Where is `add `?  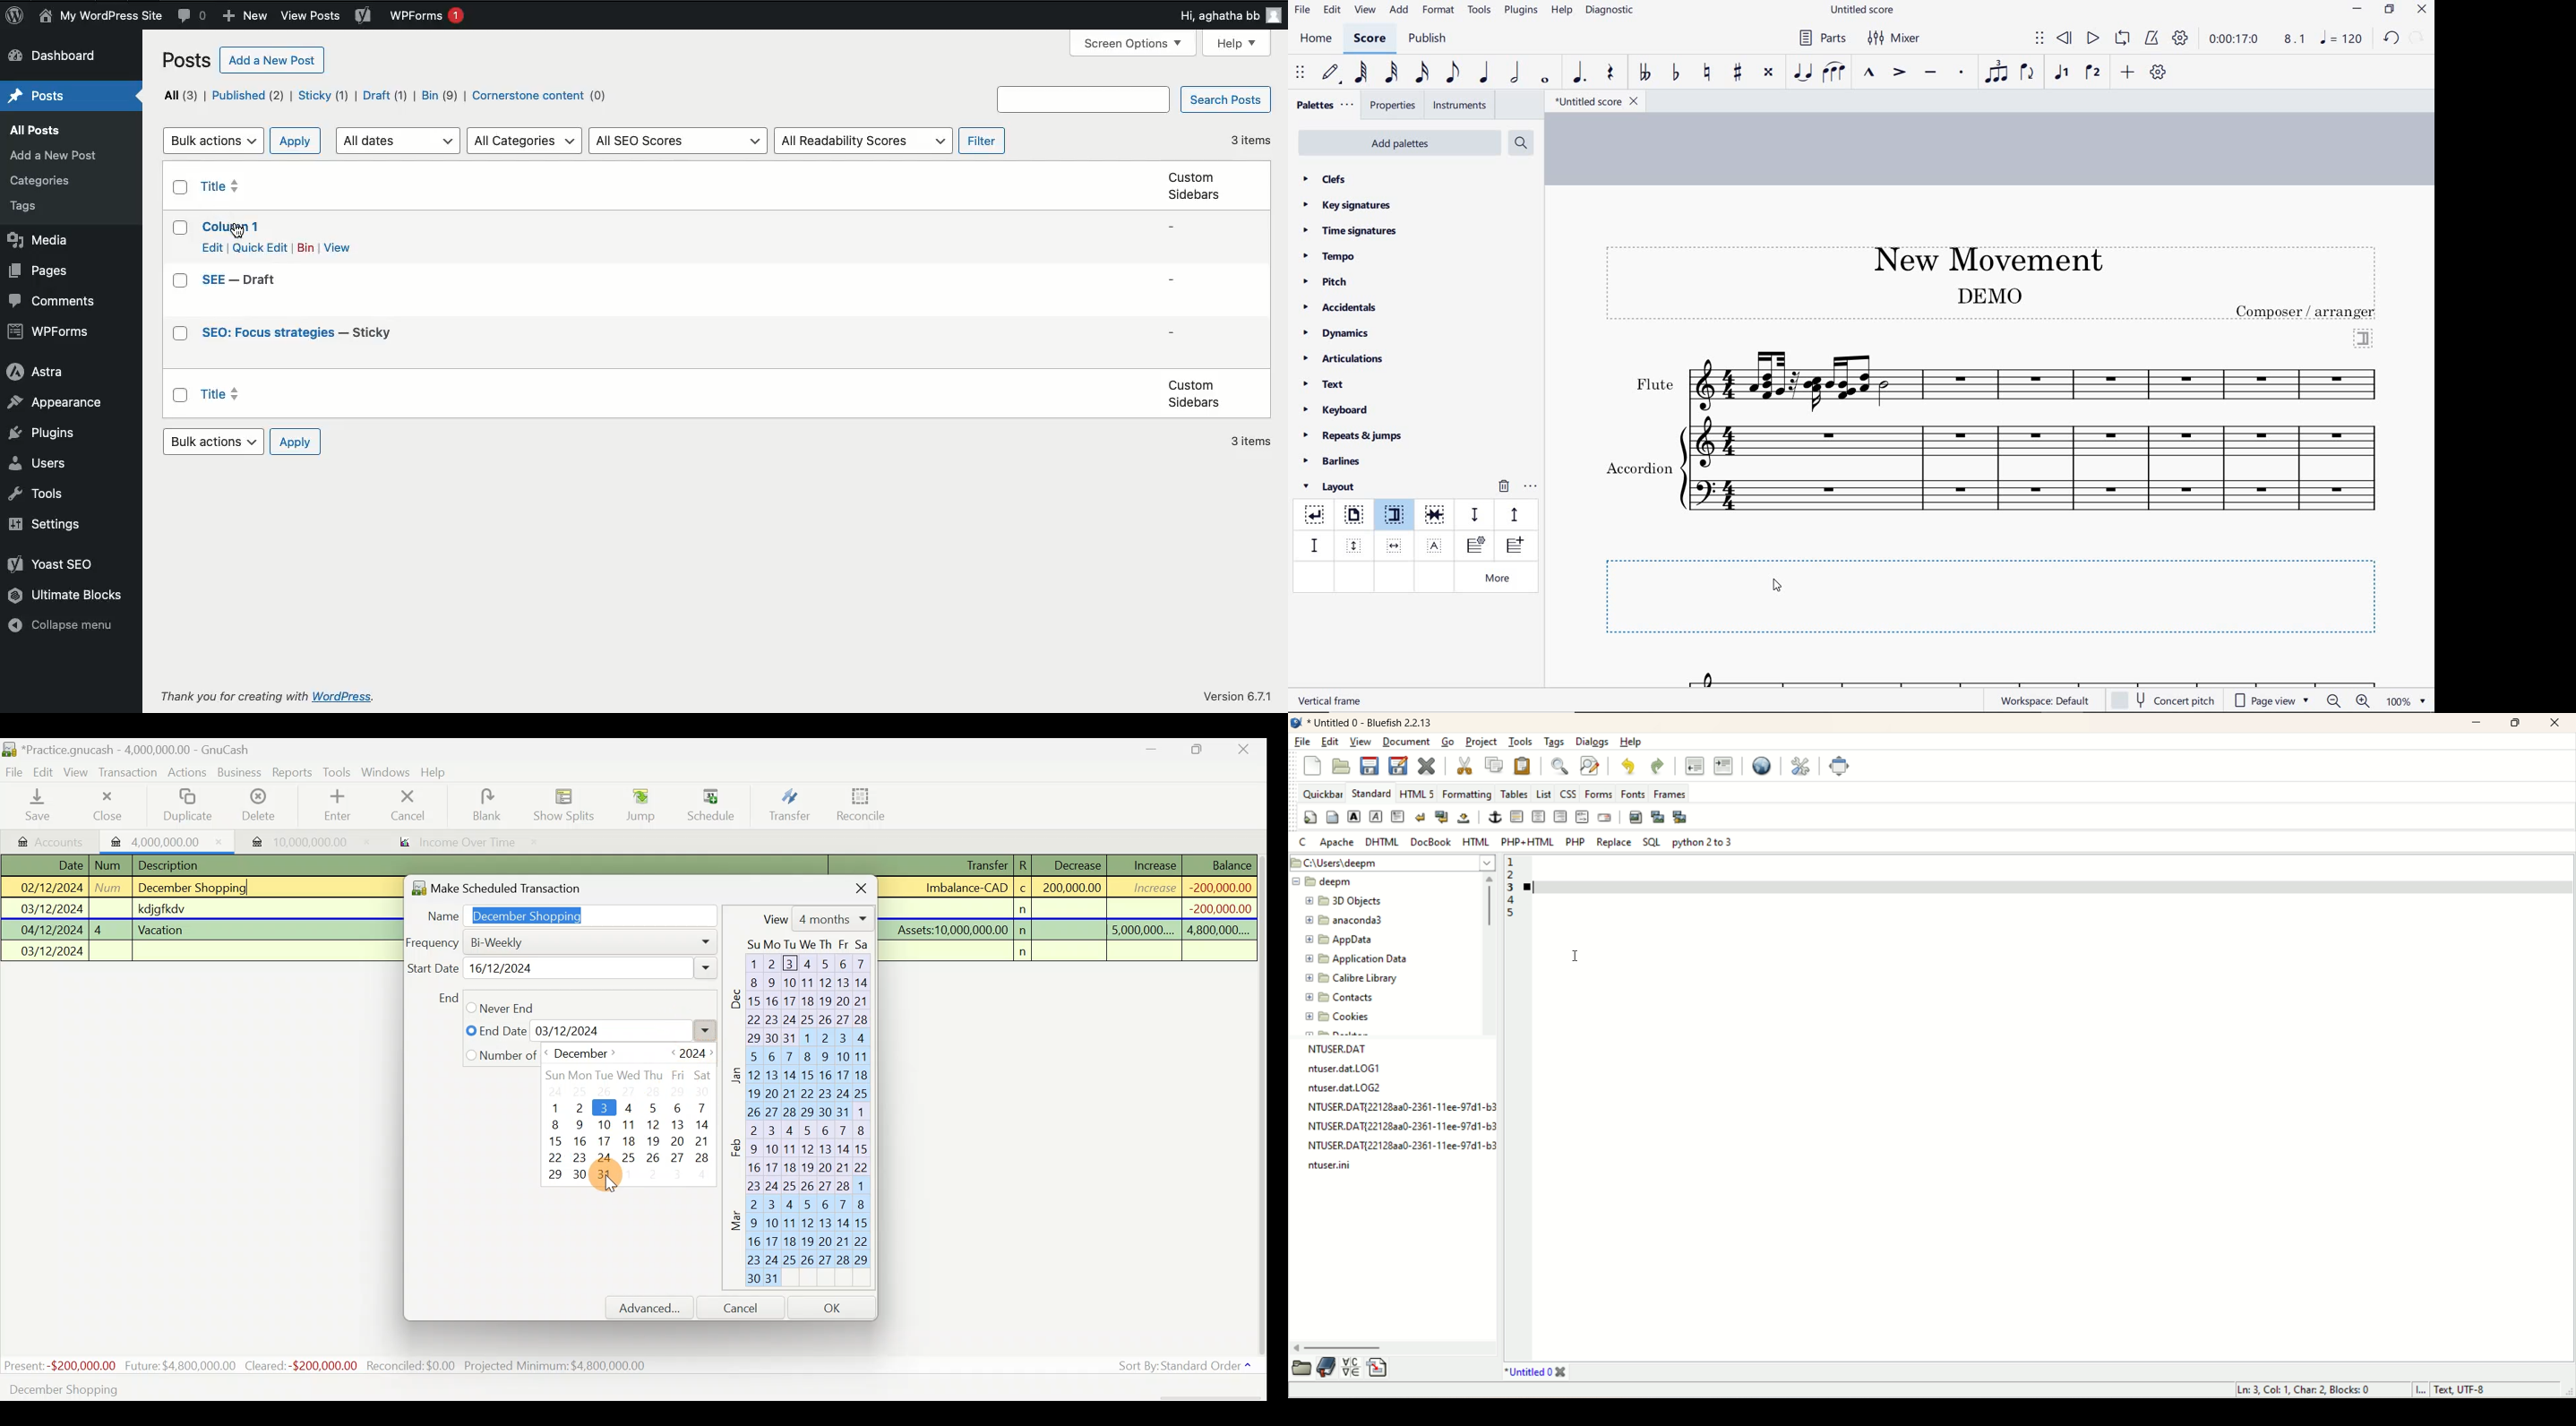 add  is located at coordinates (1401, 10).